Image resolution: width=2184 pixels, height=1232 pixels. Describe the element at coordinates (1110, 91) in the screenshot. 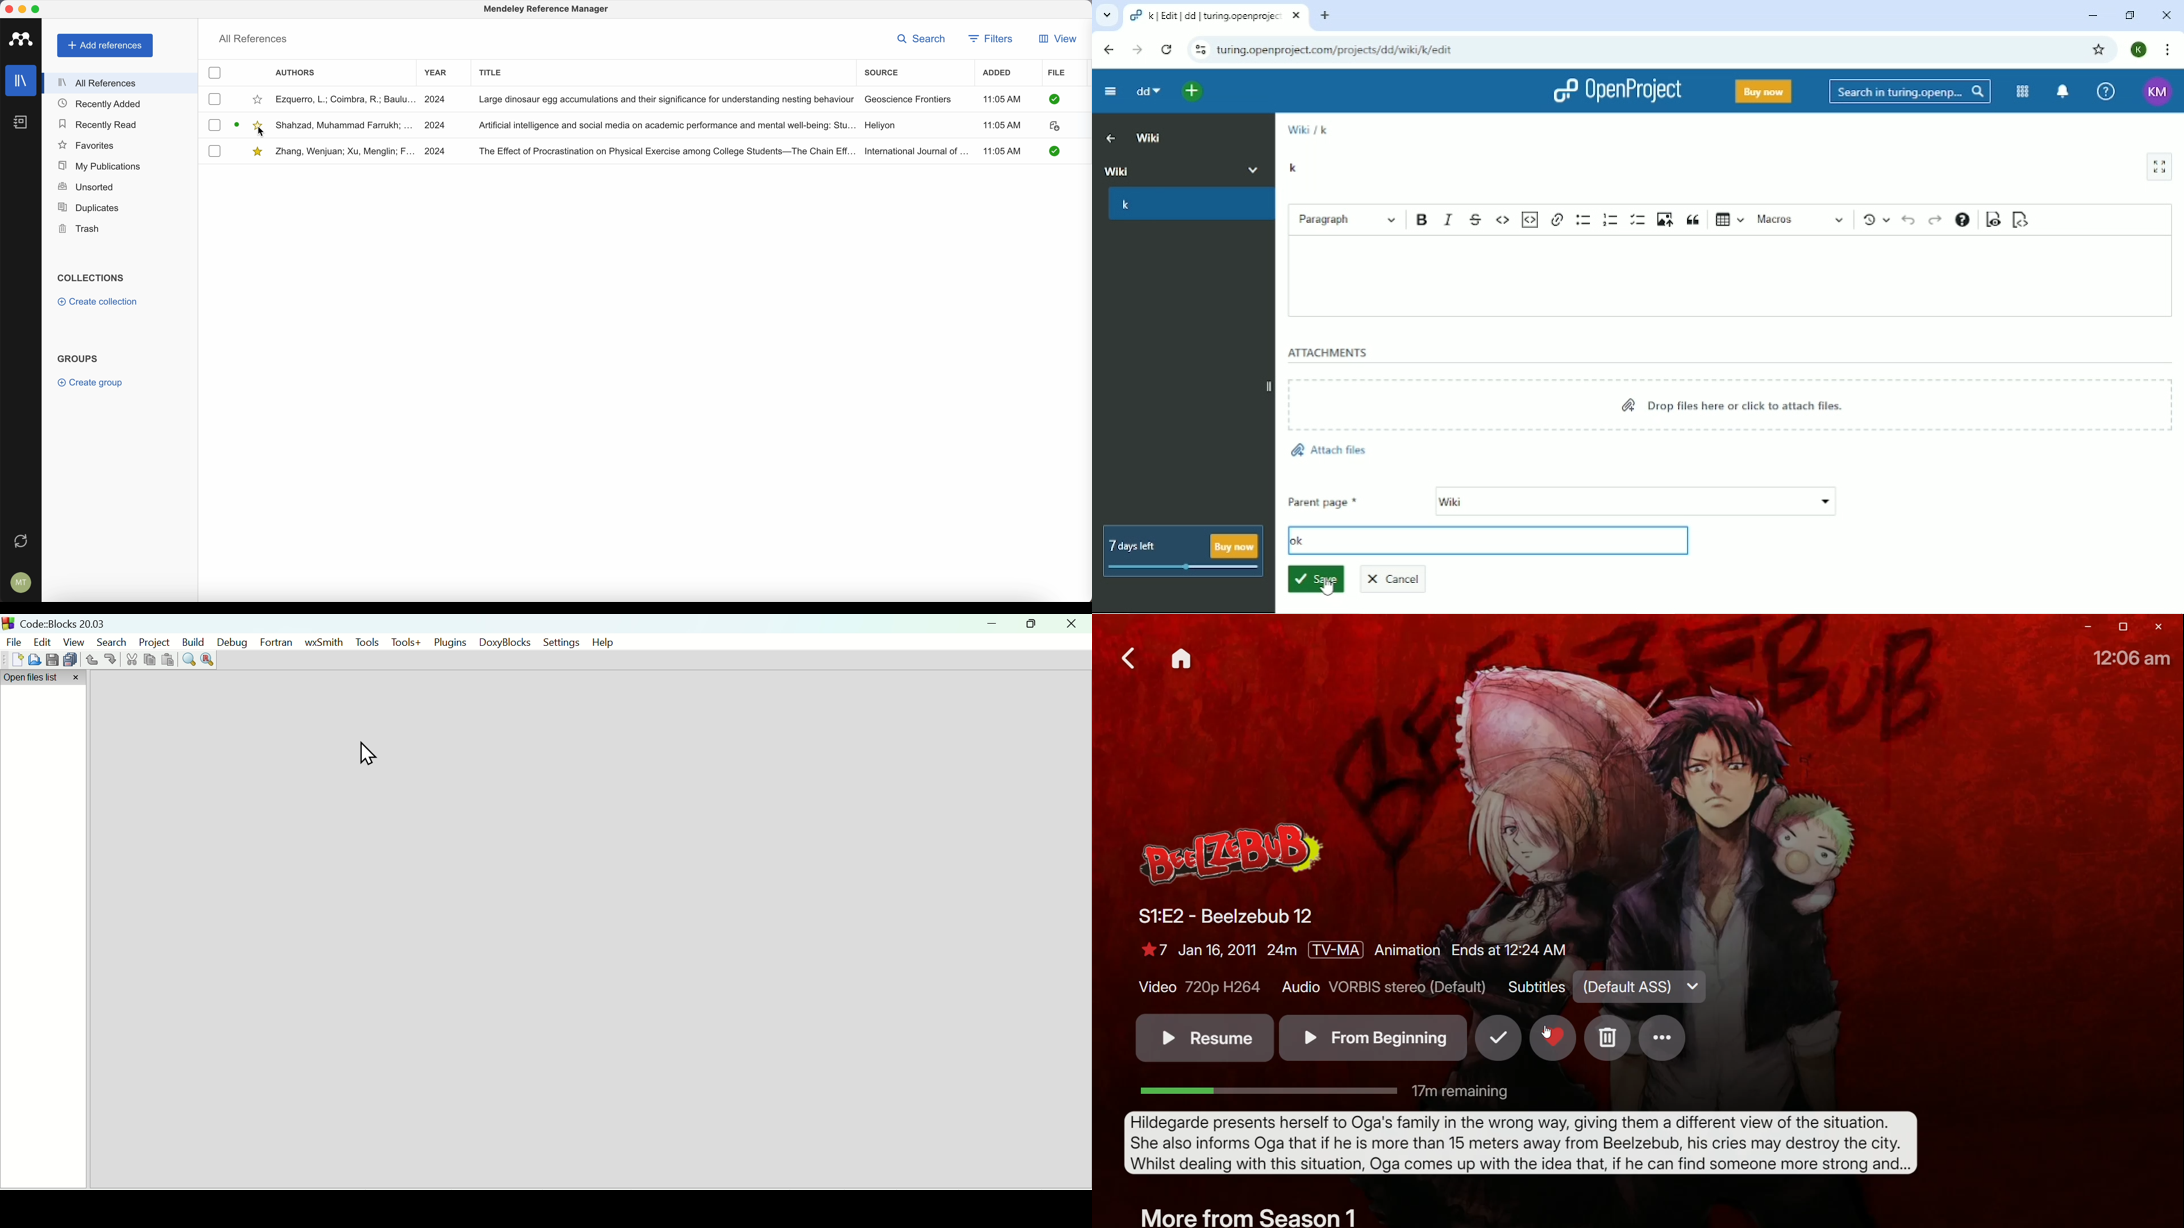

I see `Collapse project menu` at that location.